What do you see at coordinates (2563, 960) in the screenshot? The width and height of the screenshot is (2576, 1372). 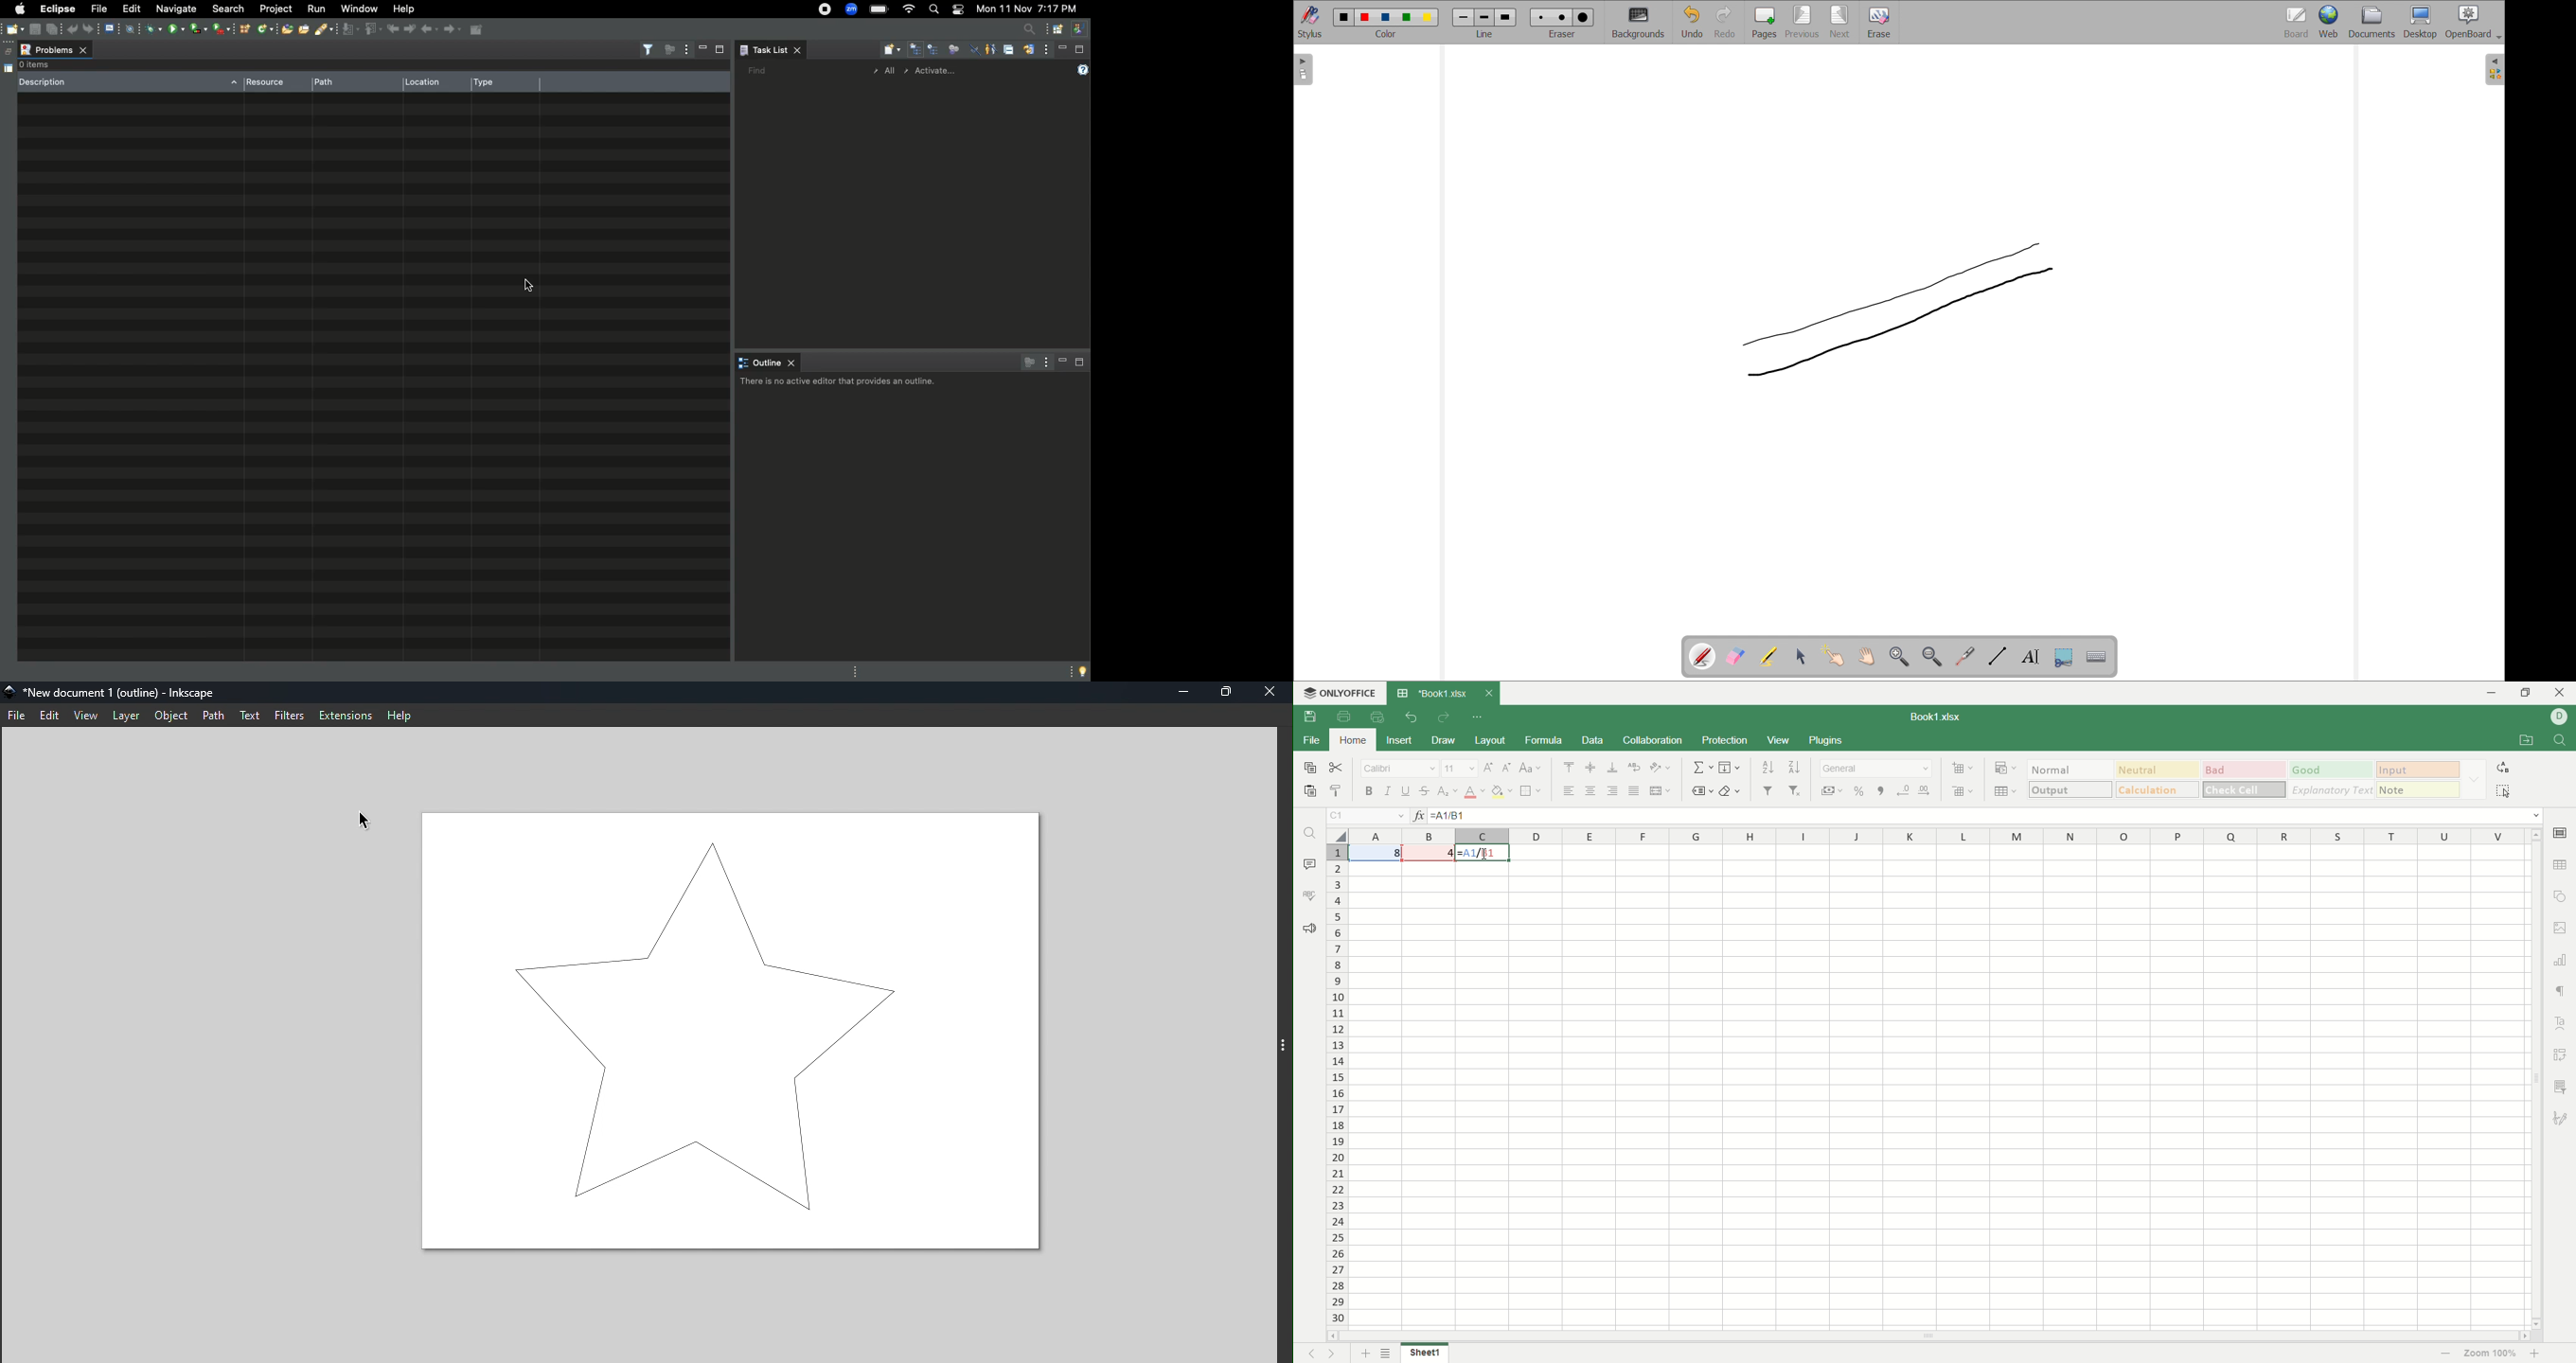 I see `chart settings` at bounding box center [2563, 960].